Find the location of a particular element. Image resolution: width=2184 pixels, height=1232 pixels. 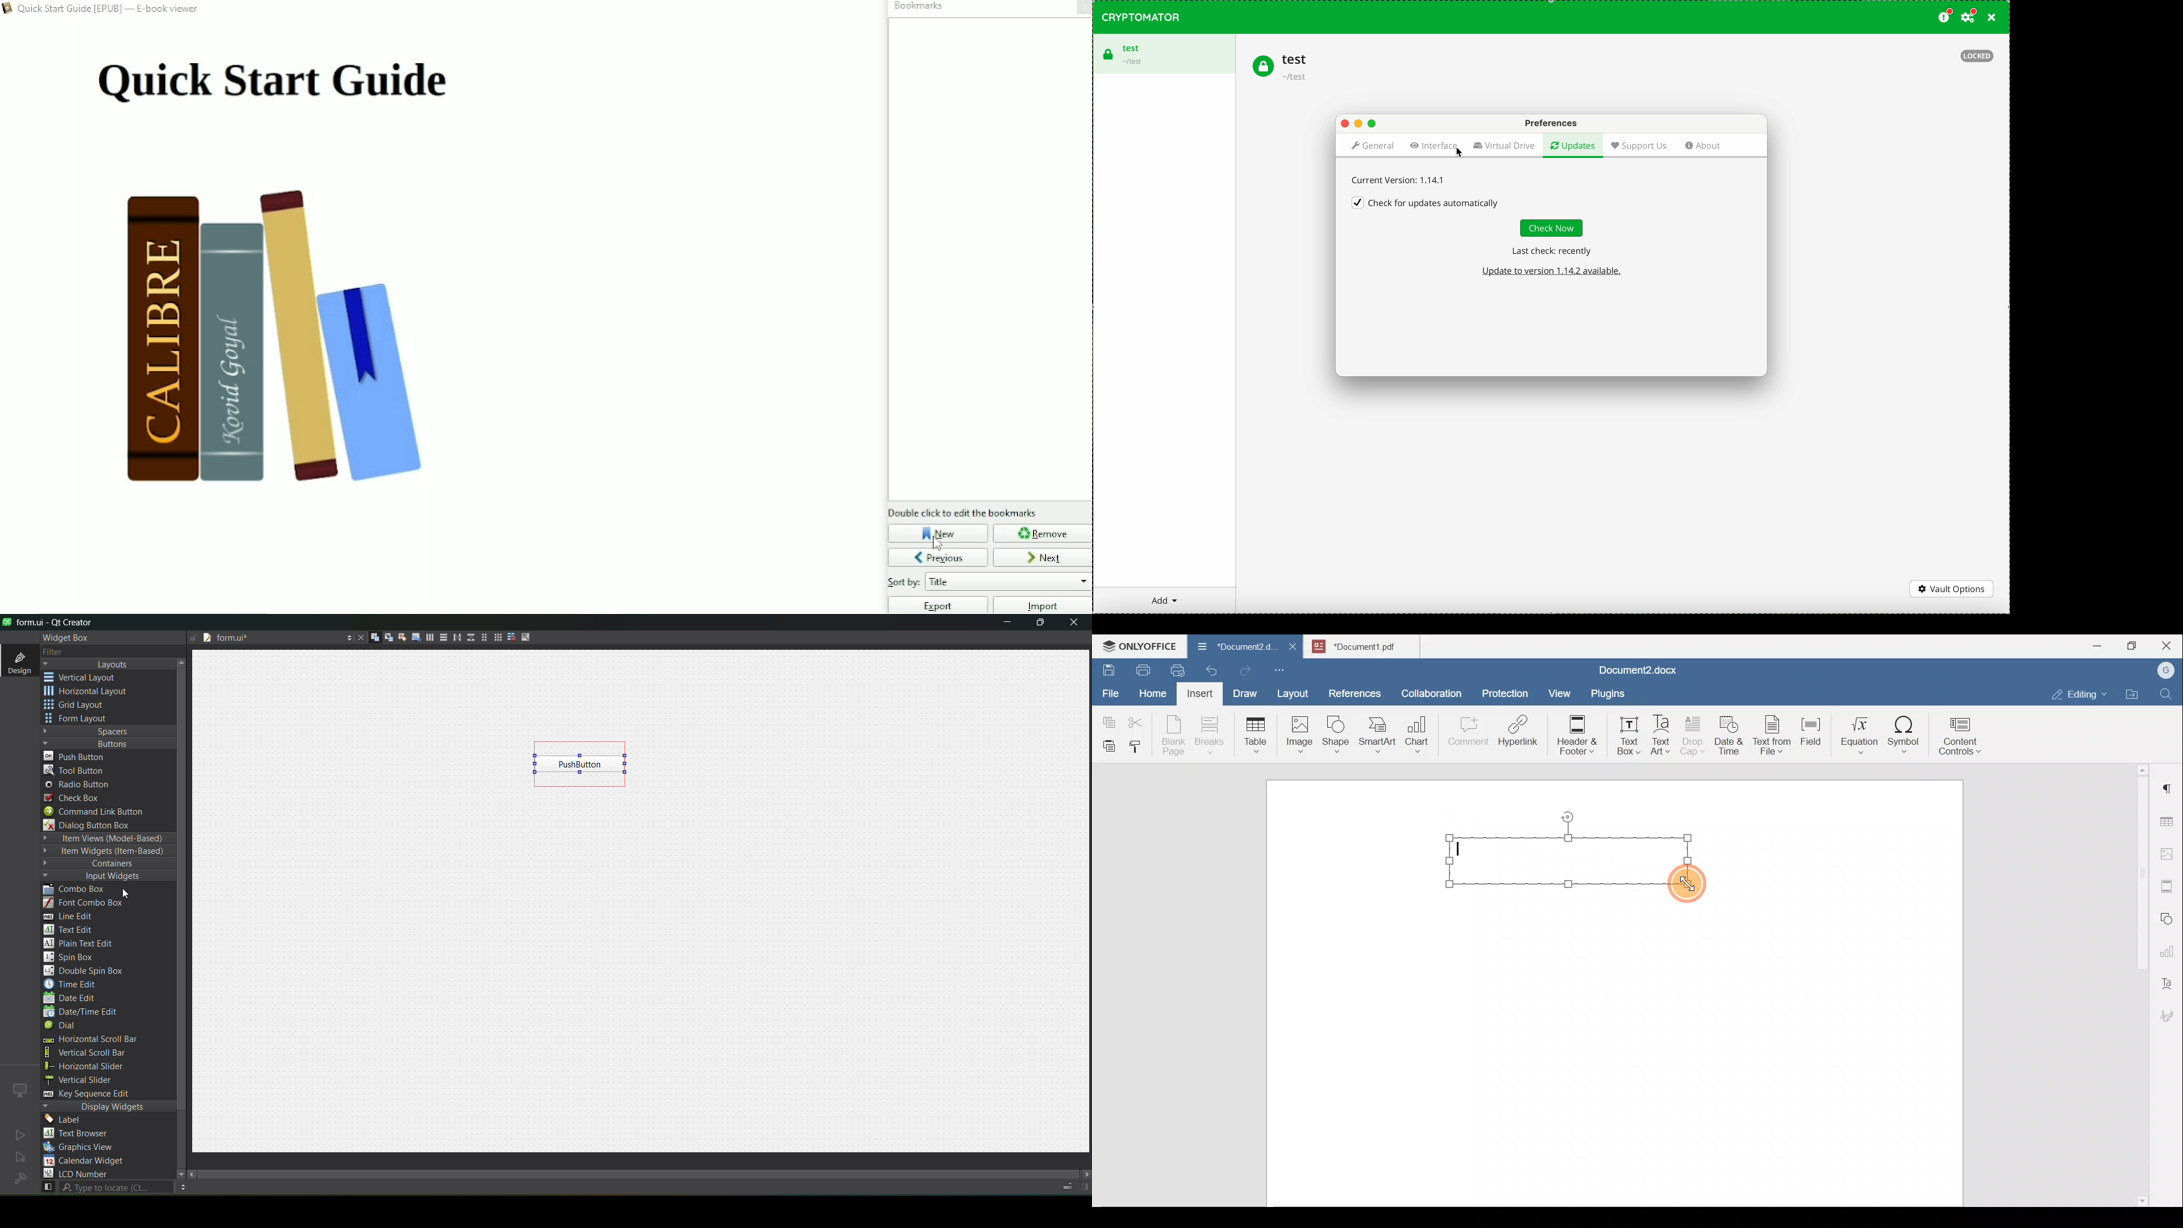

Table is located at coordinates (1256, 732).